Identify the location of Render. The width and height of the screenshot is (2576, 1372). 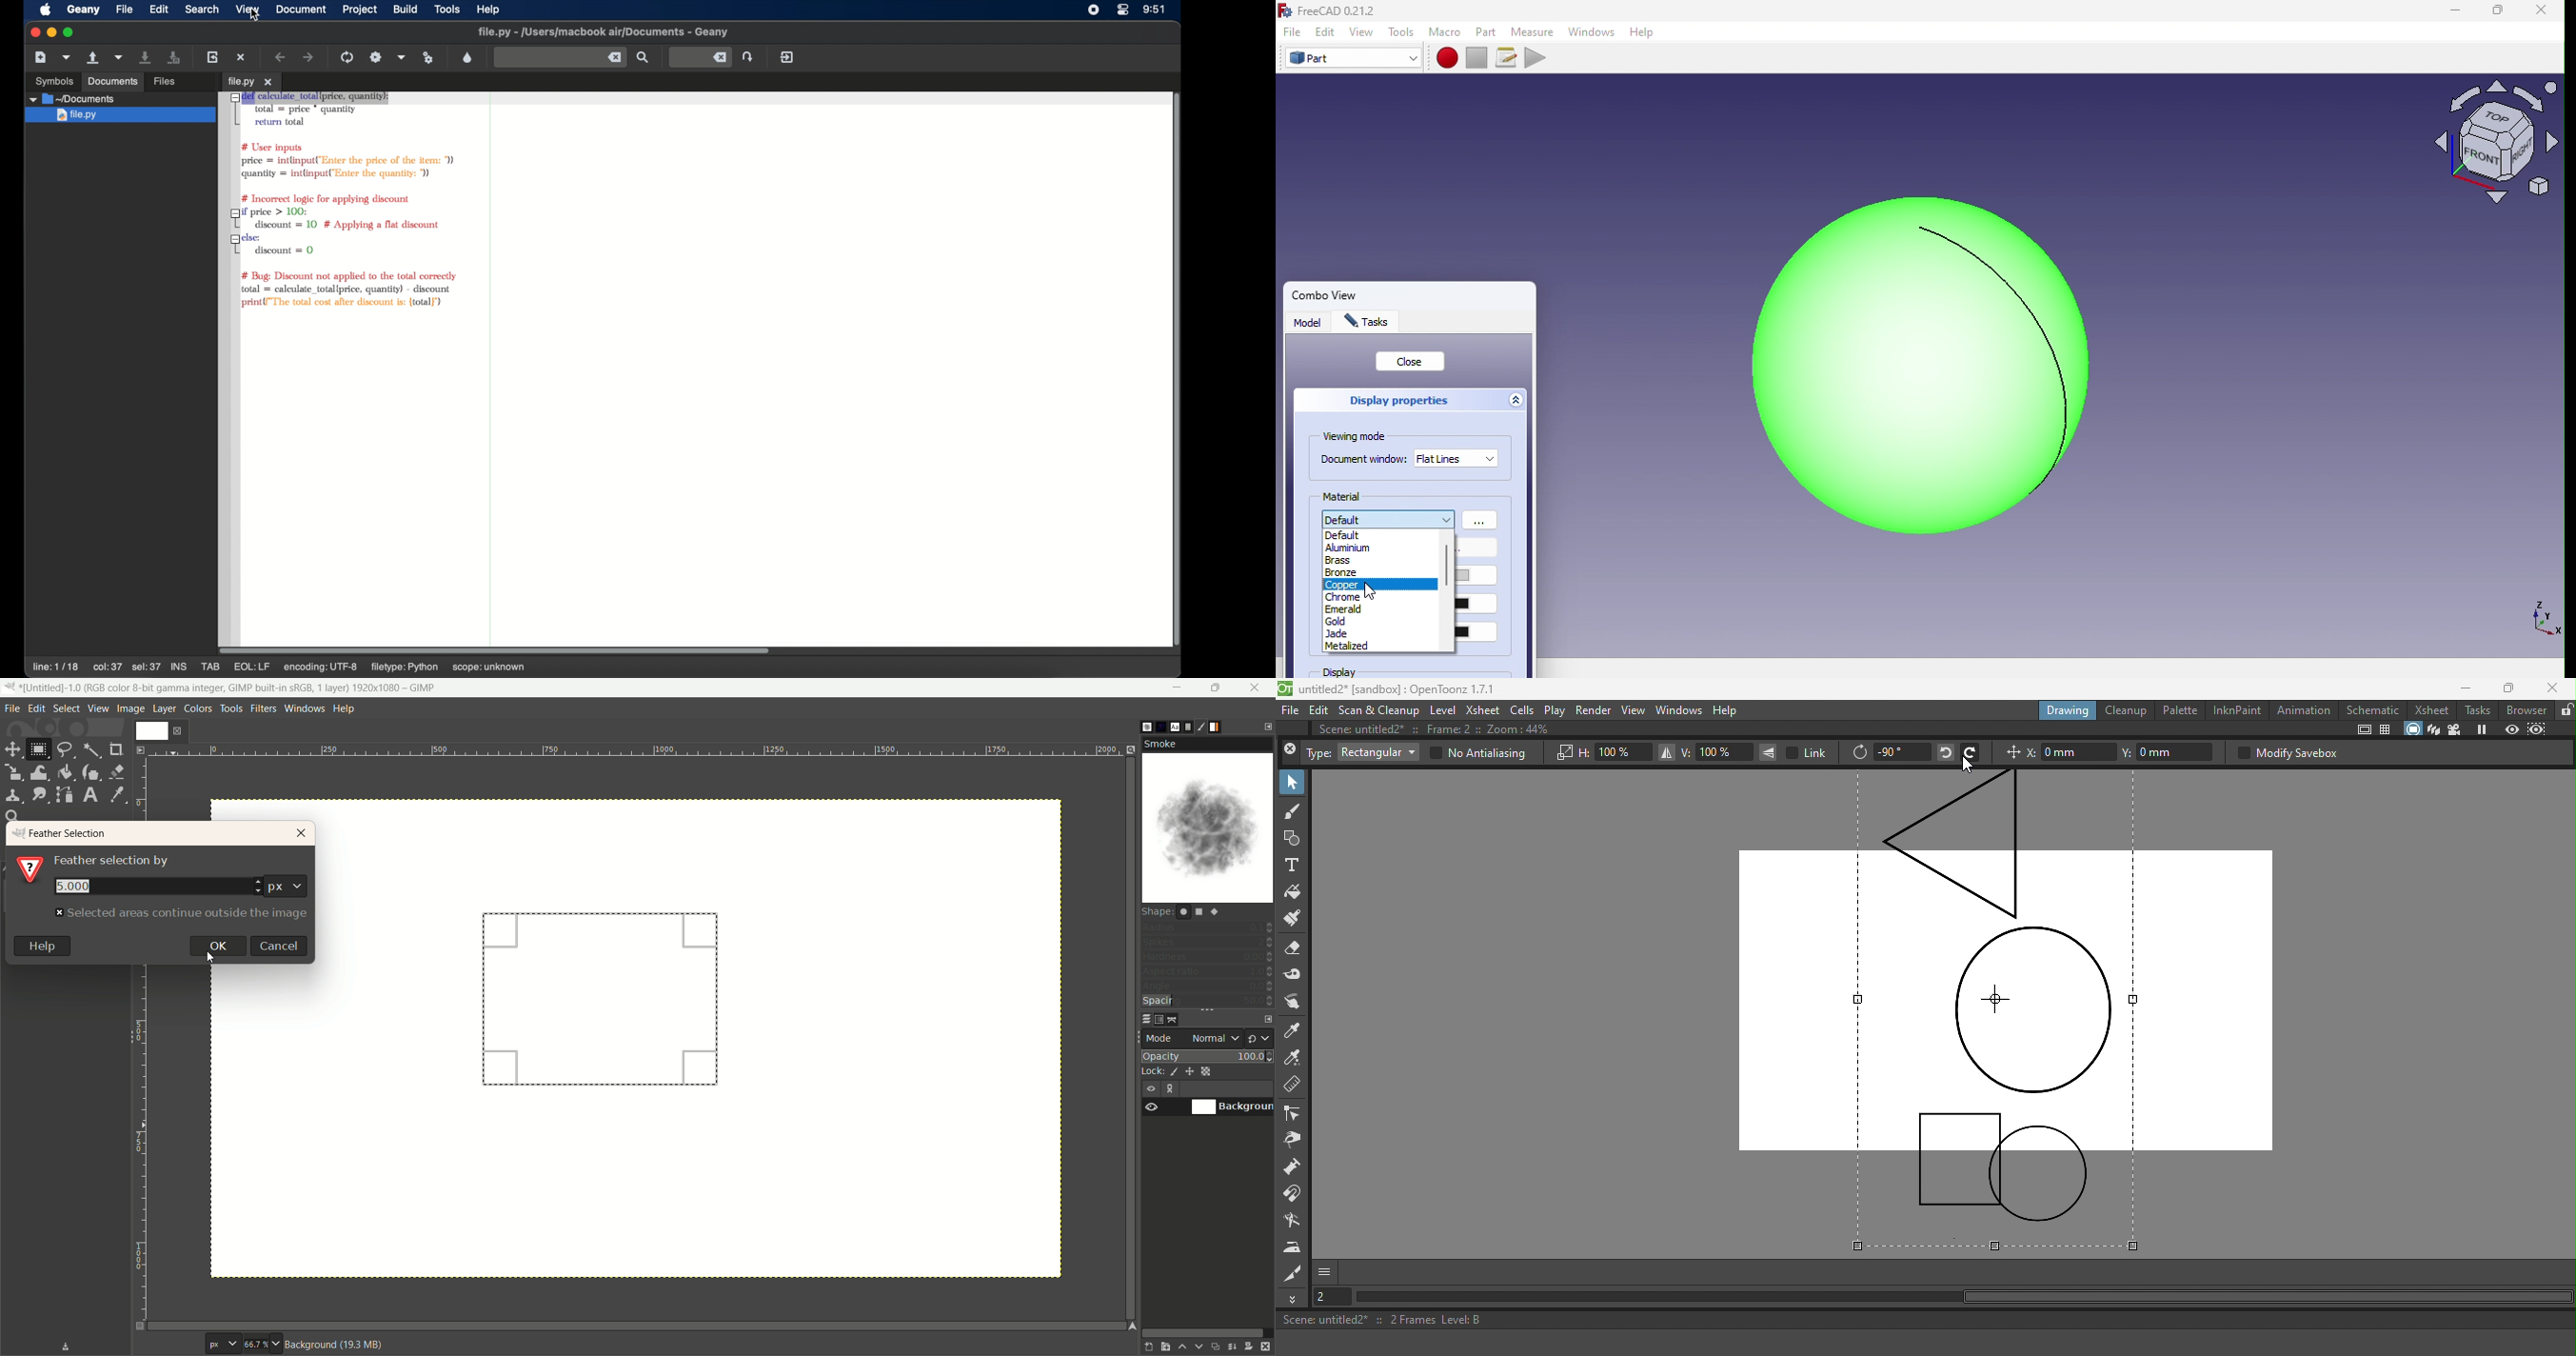
(1595, 709).